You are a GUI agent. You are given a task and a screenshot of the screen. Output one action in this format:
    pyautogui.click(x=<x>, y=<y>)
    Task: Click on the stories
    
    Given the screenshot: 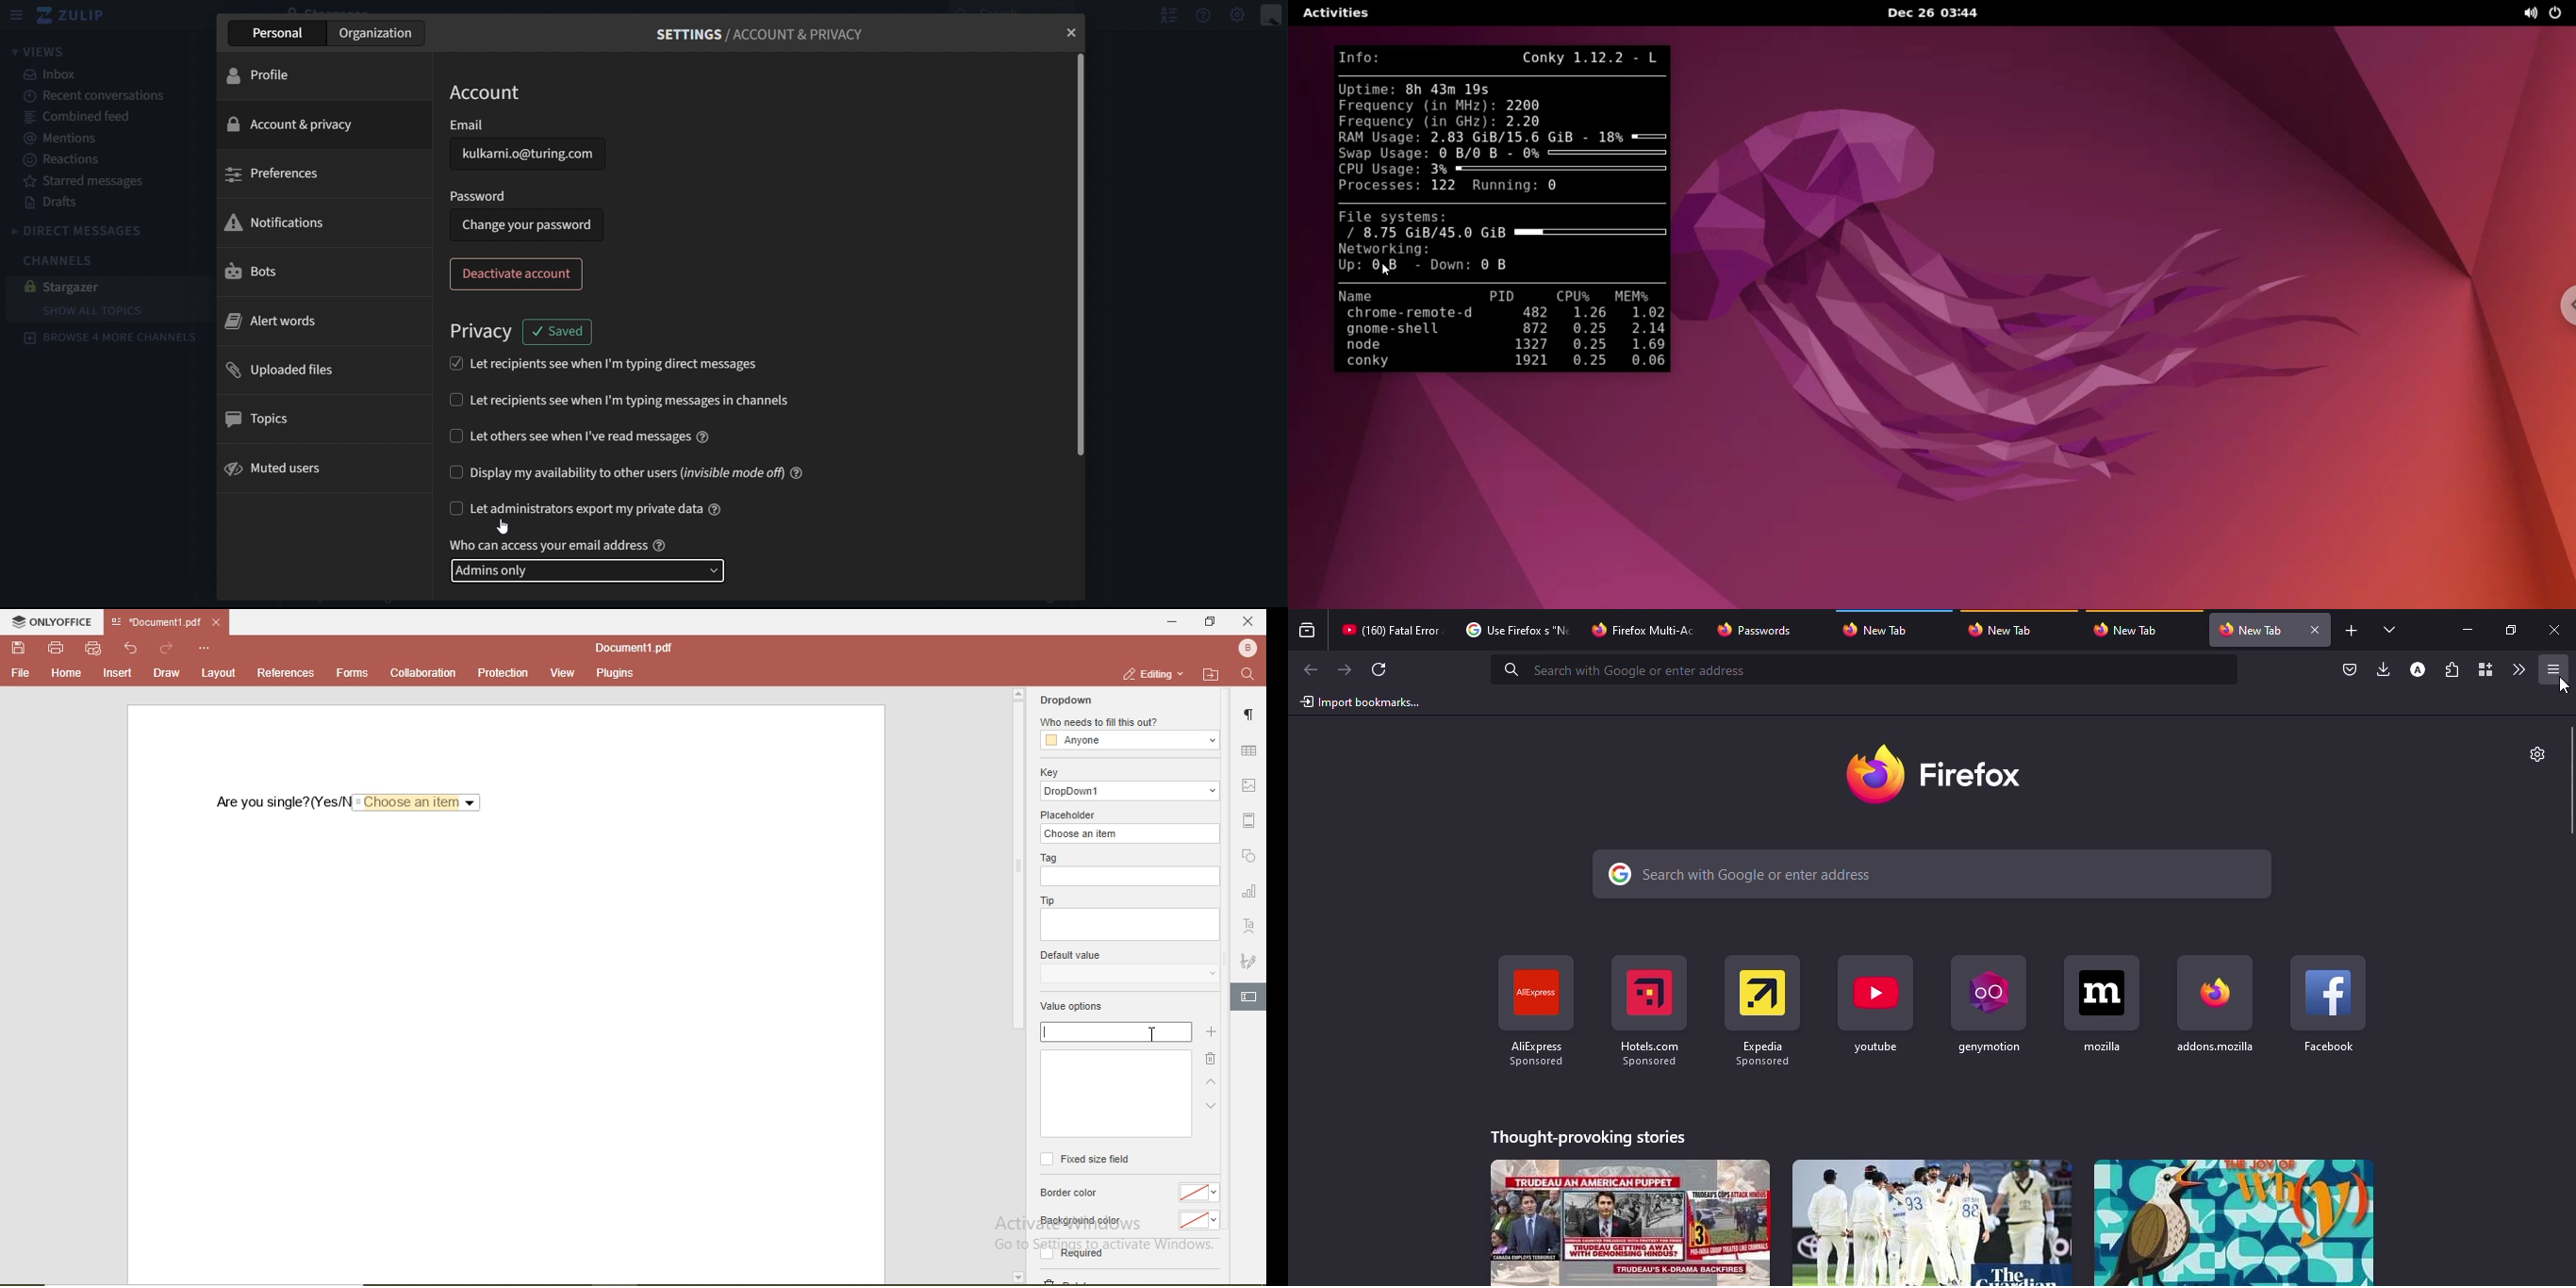 What is the action you would take?
    pyautogui.click(x=1631, y=1222)
    